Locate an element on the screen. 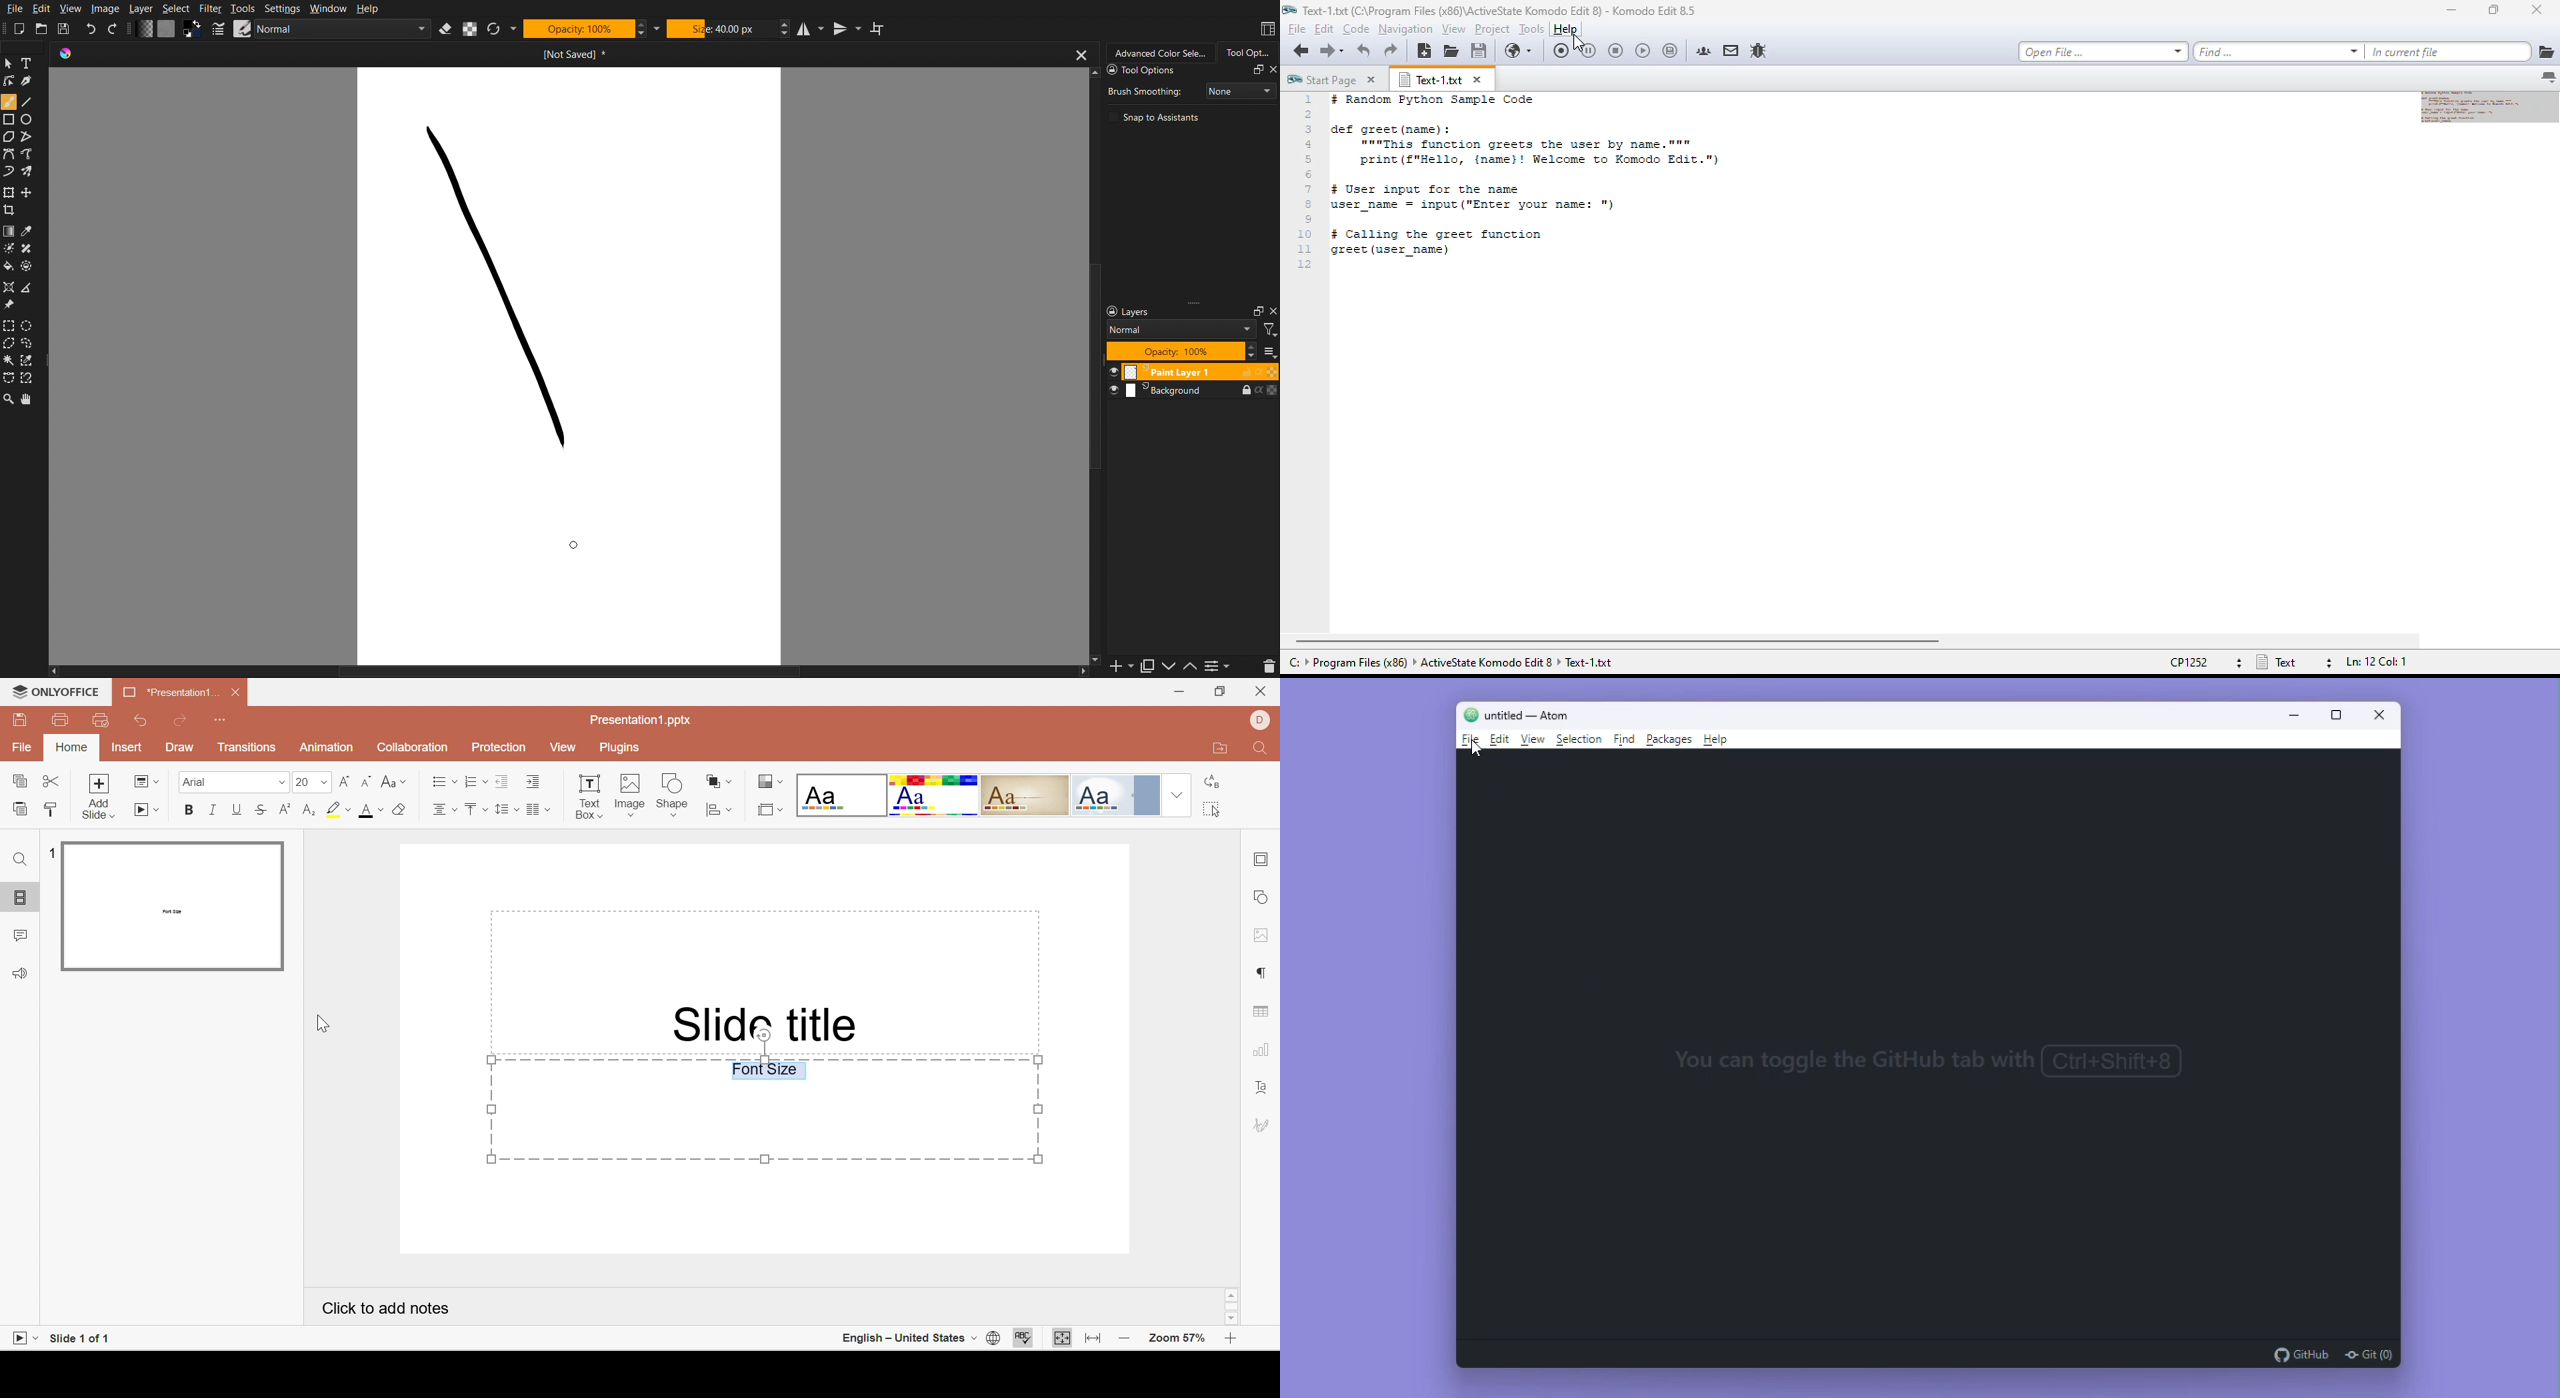  None is located at coordinates (1239, 90).